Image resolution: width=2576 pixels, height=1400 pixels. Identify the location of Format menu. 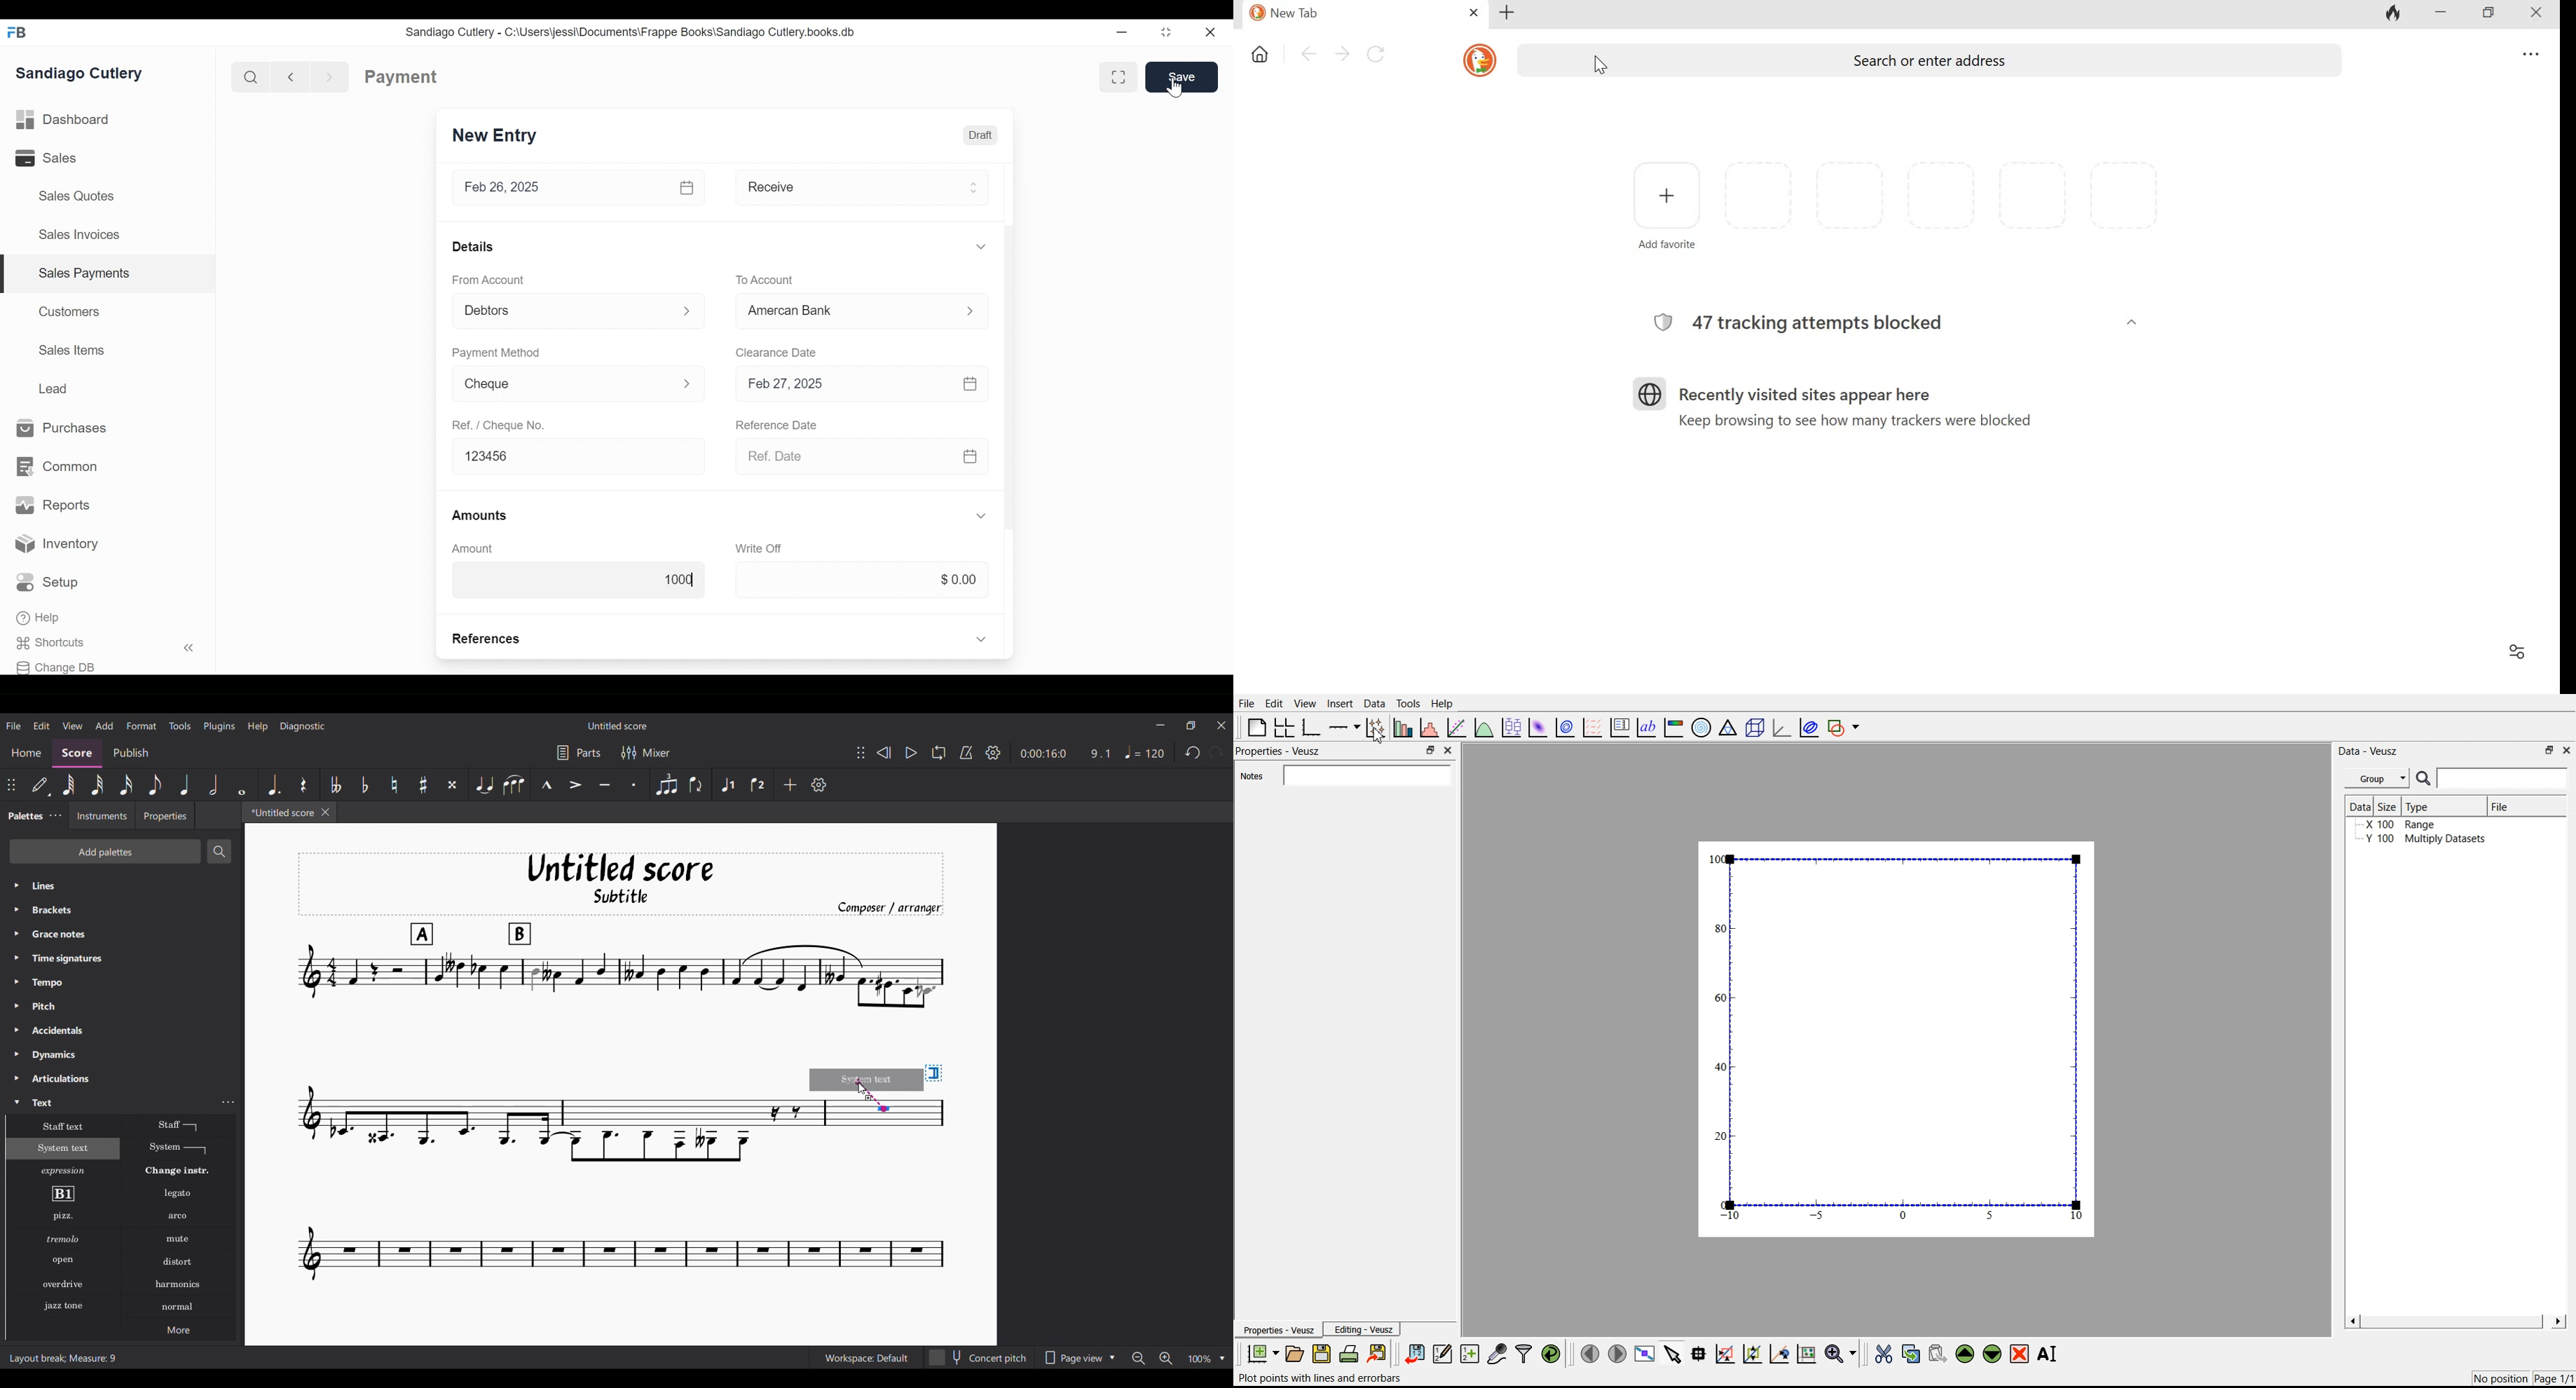
(142, 725).